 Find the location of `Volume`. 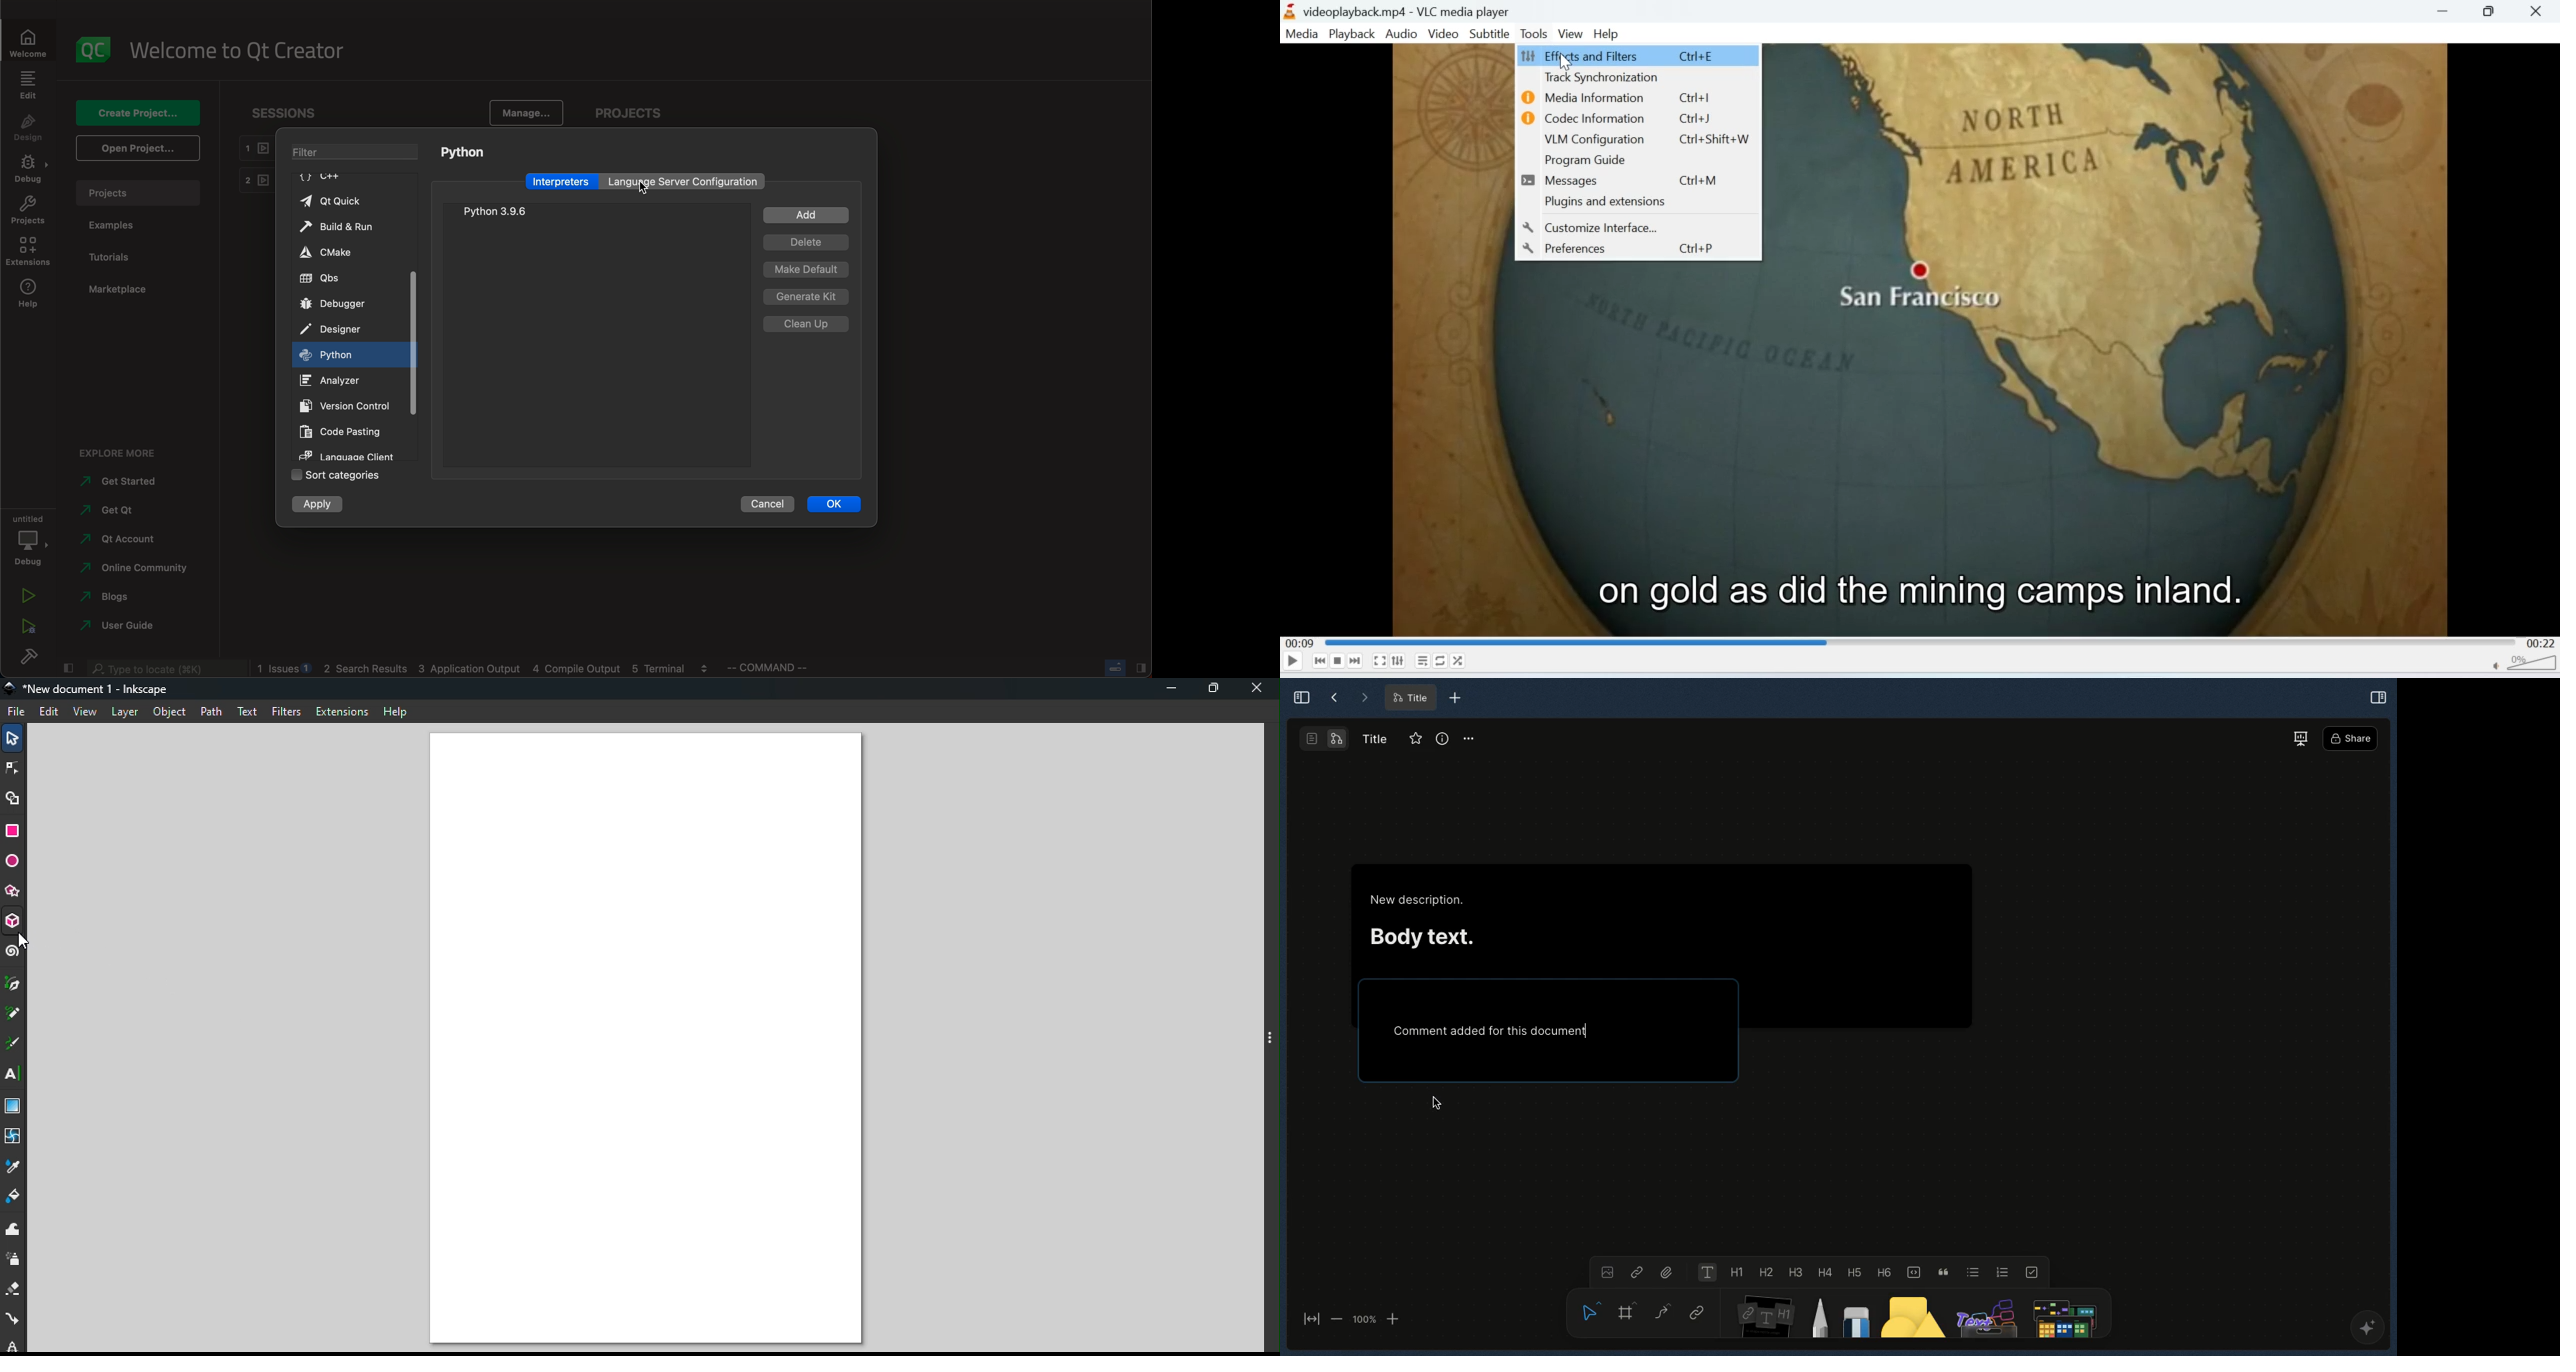

Volume is located at coordinates (2526, 666).